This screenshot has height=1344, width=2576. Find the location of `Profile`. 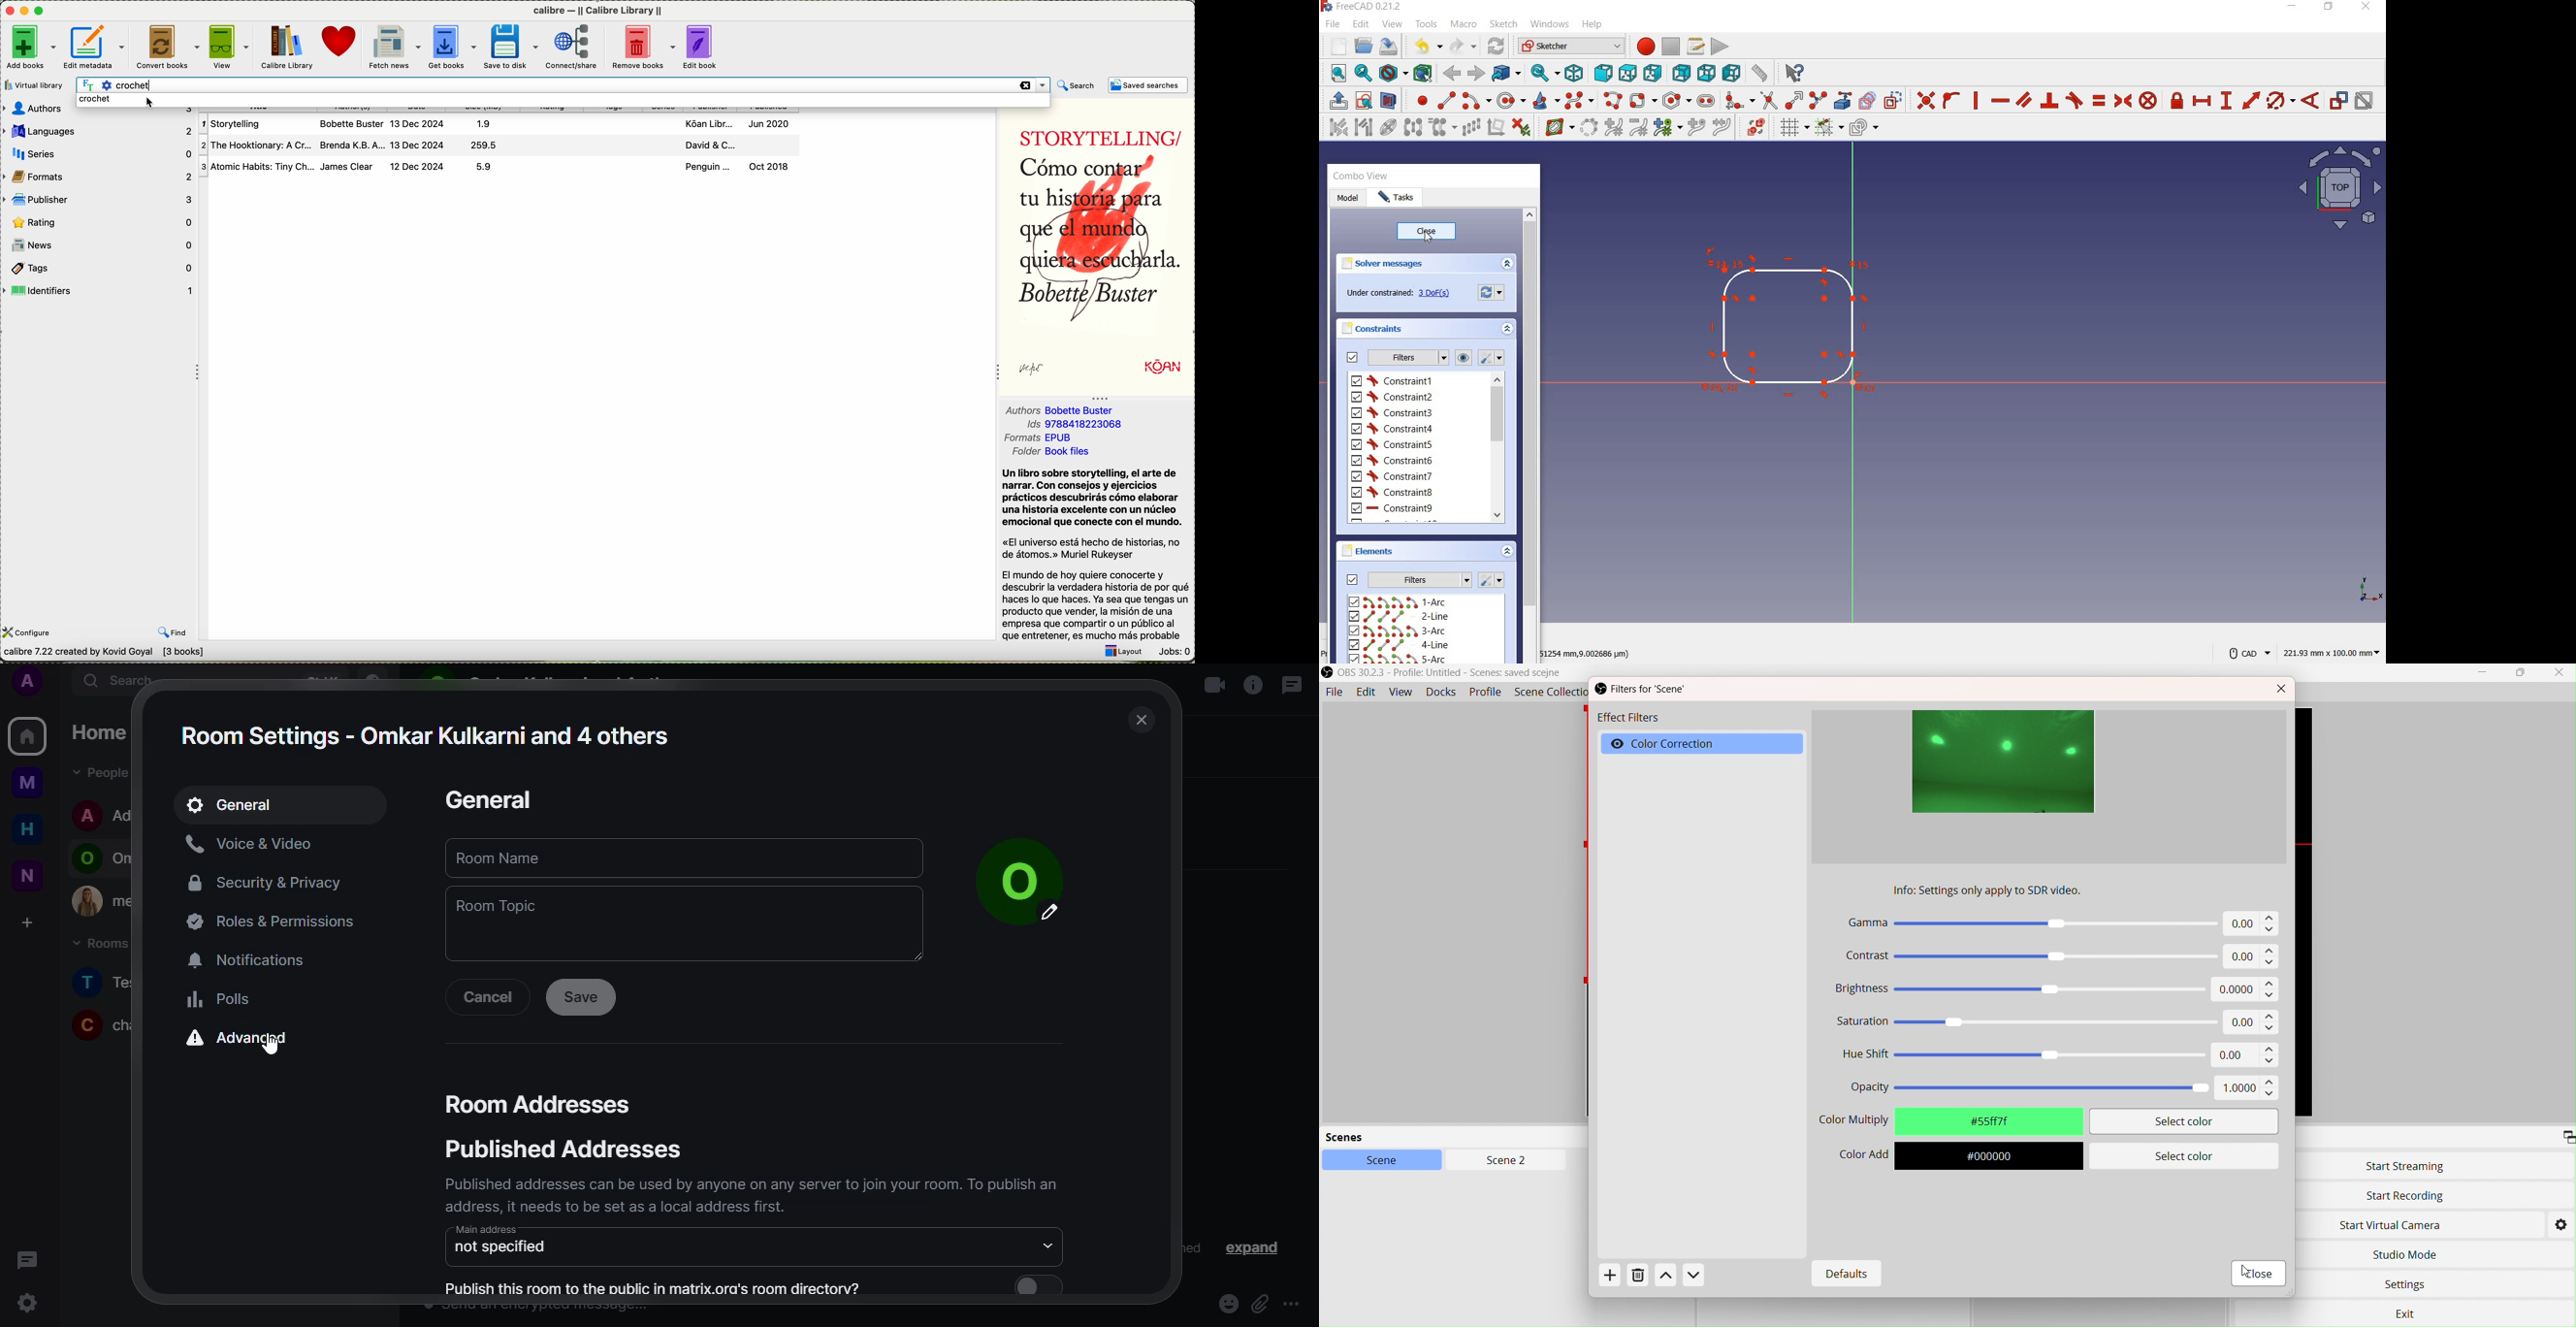

Profile is located at coordinates (1486, 693).